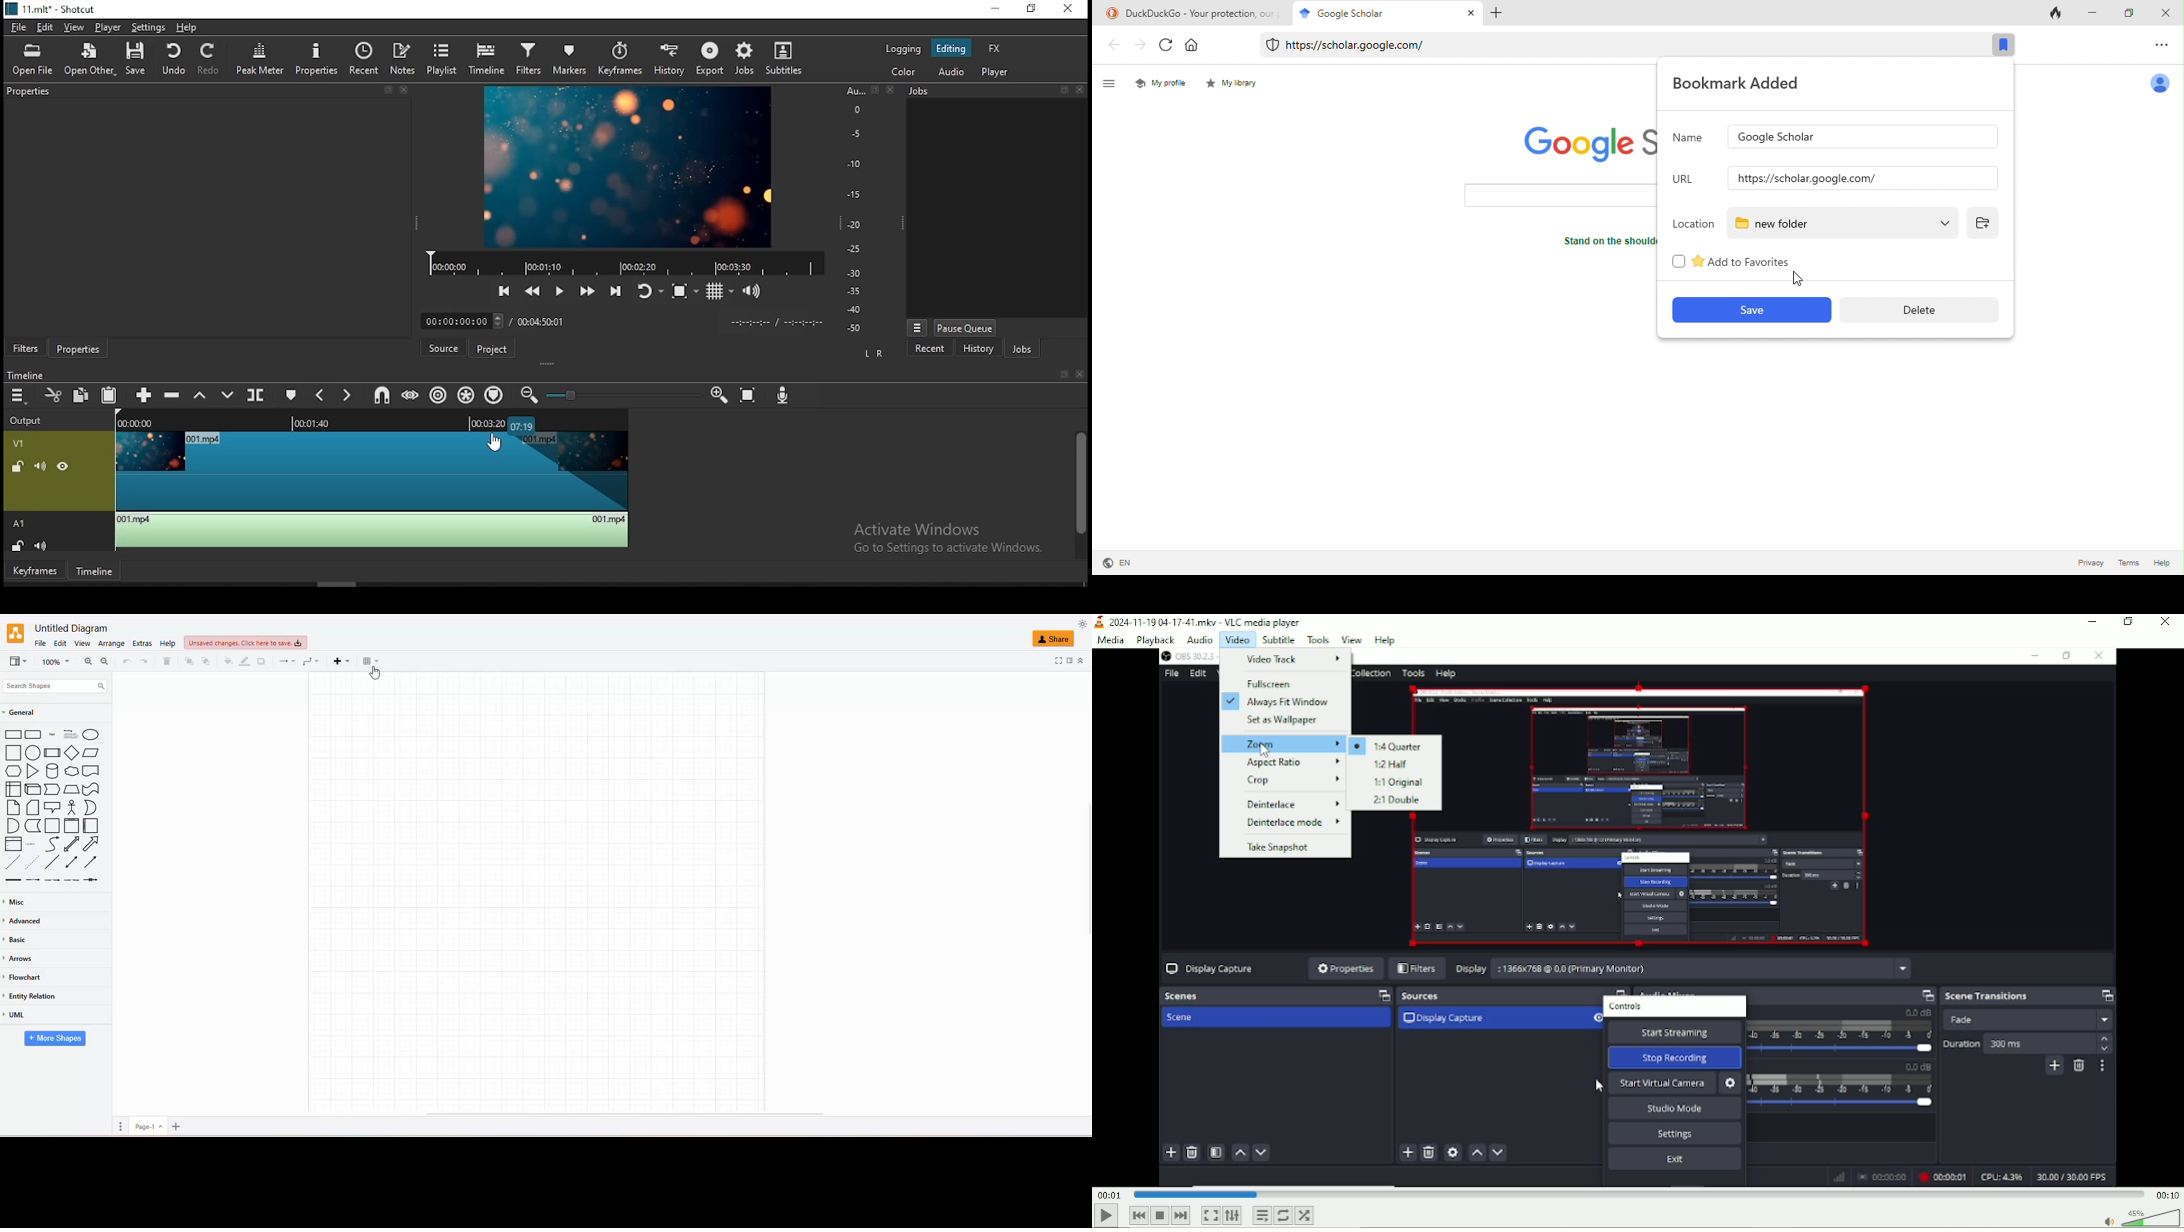  Describe the element at coordinates (18, 1018) in the screenshot. I see `uml` at that location.